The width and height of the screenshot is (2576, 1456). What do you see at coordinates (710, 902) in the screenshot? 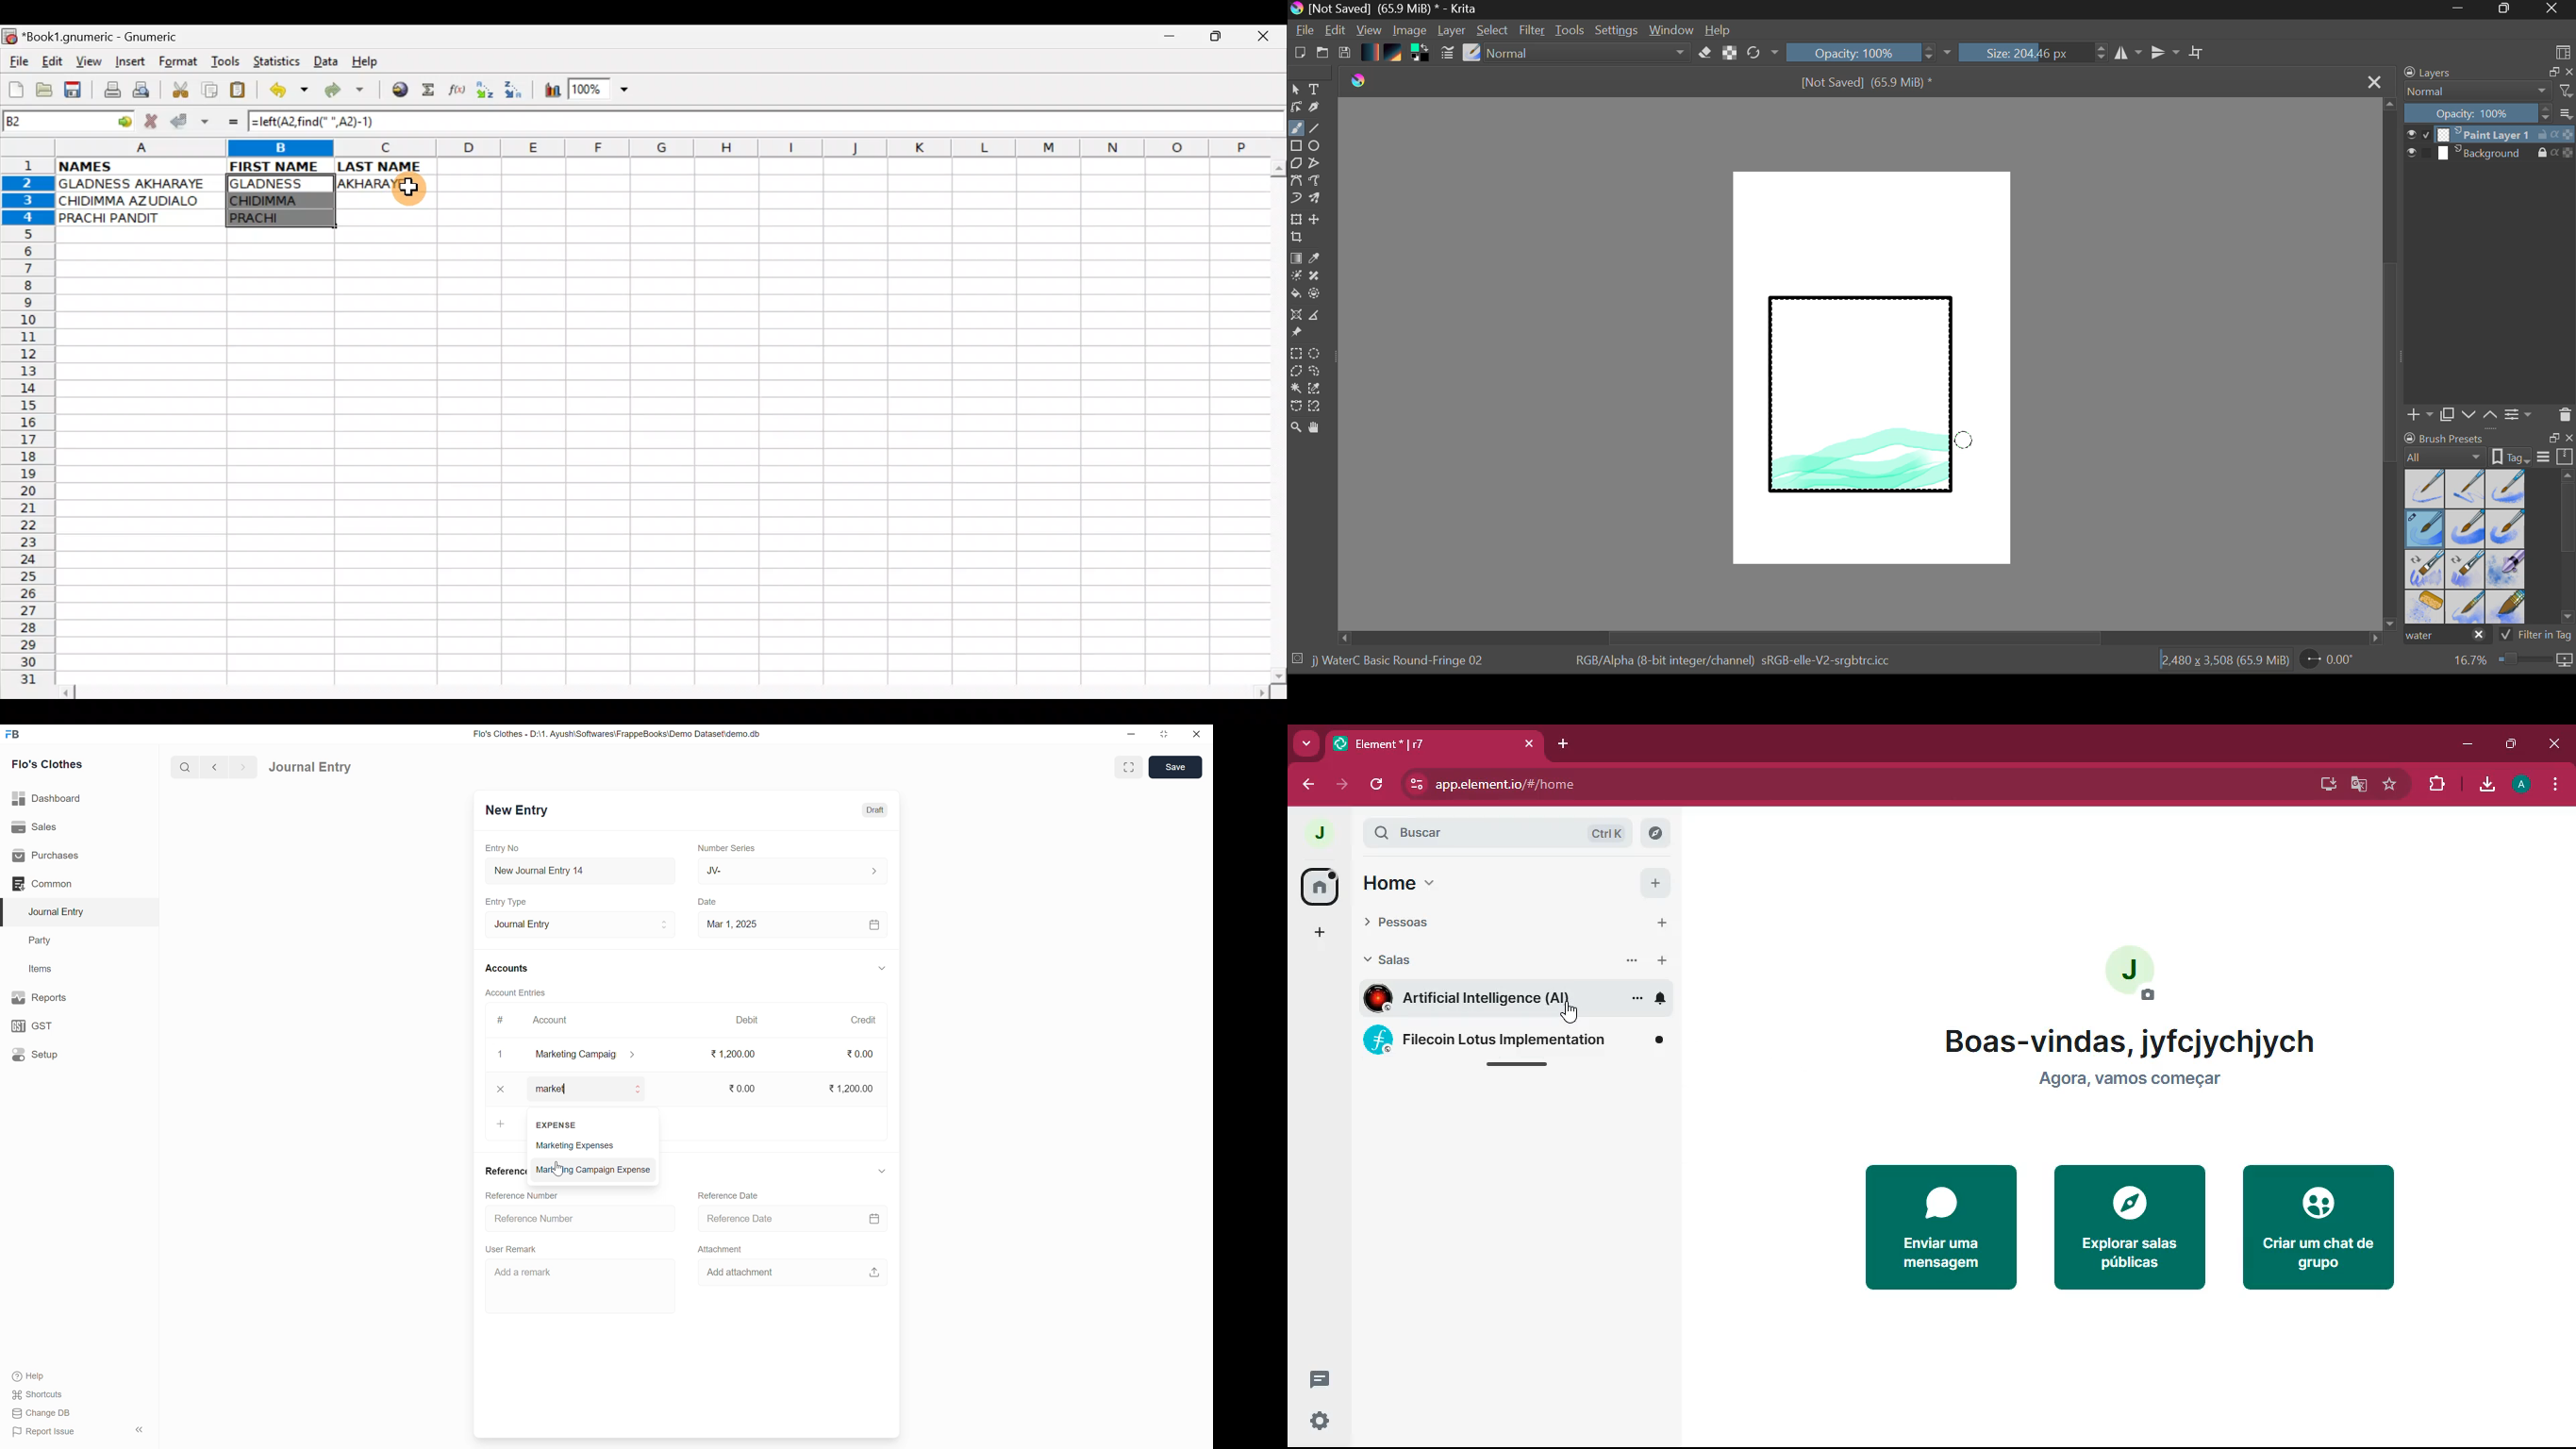
I see `Date` at bounding box center [710, 902].